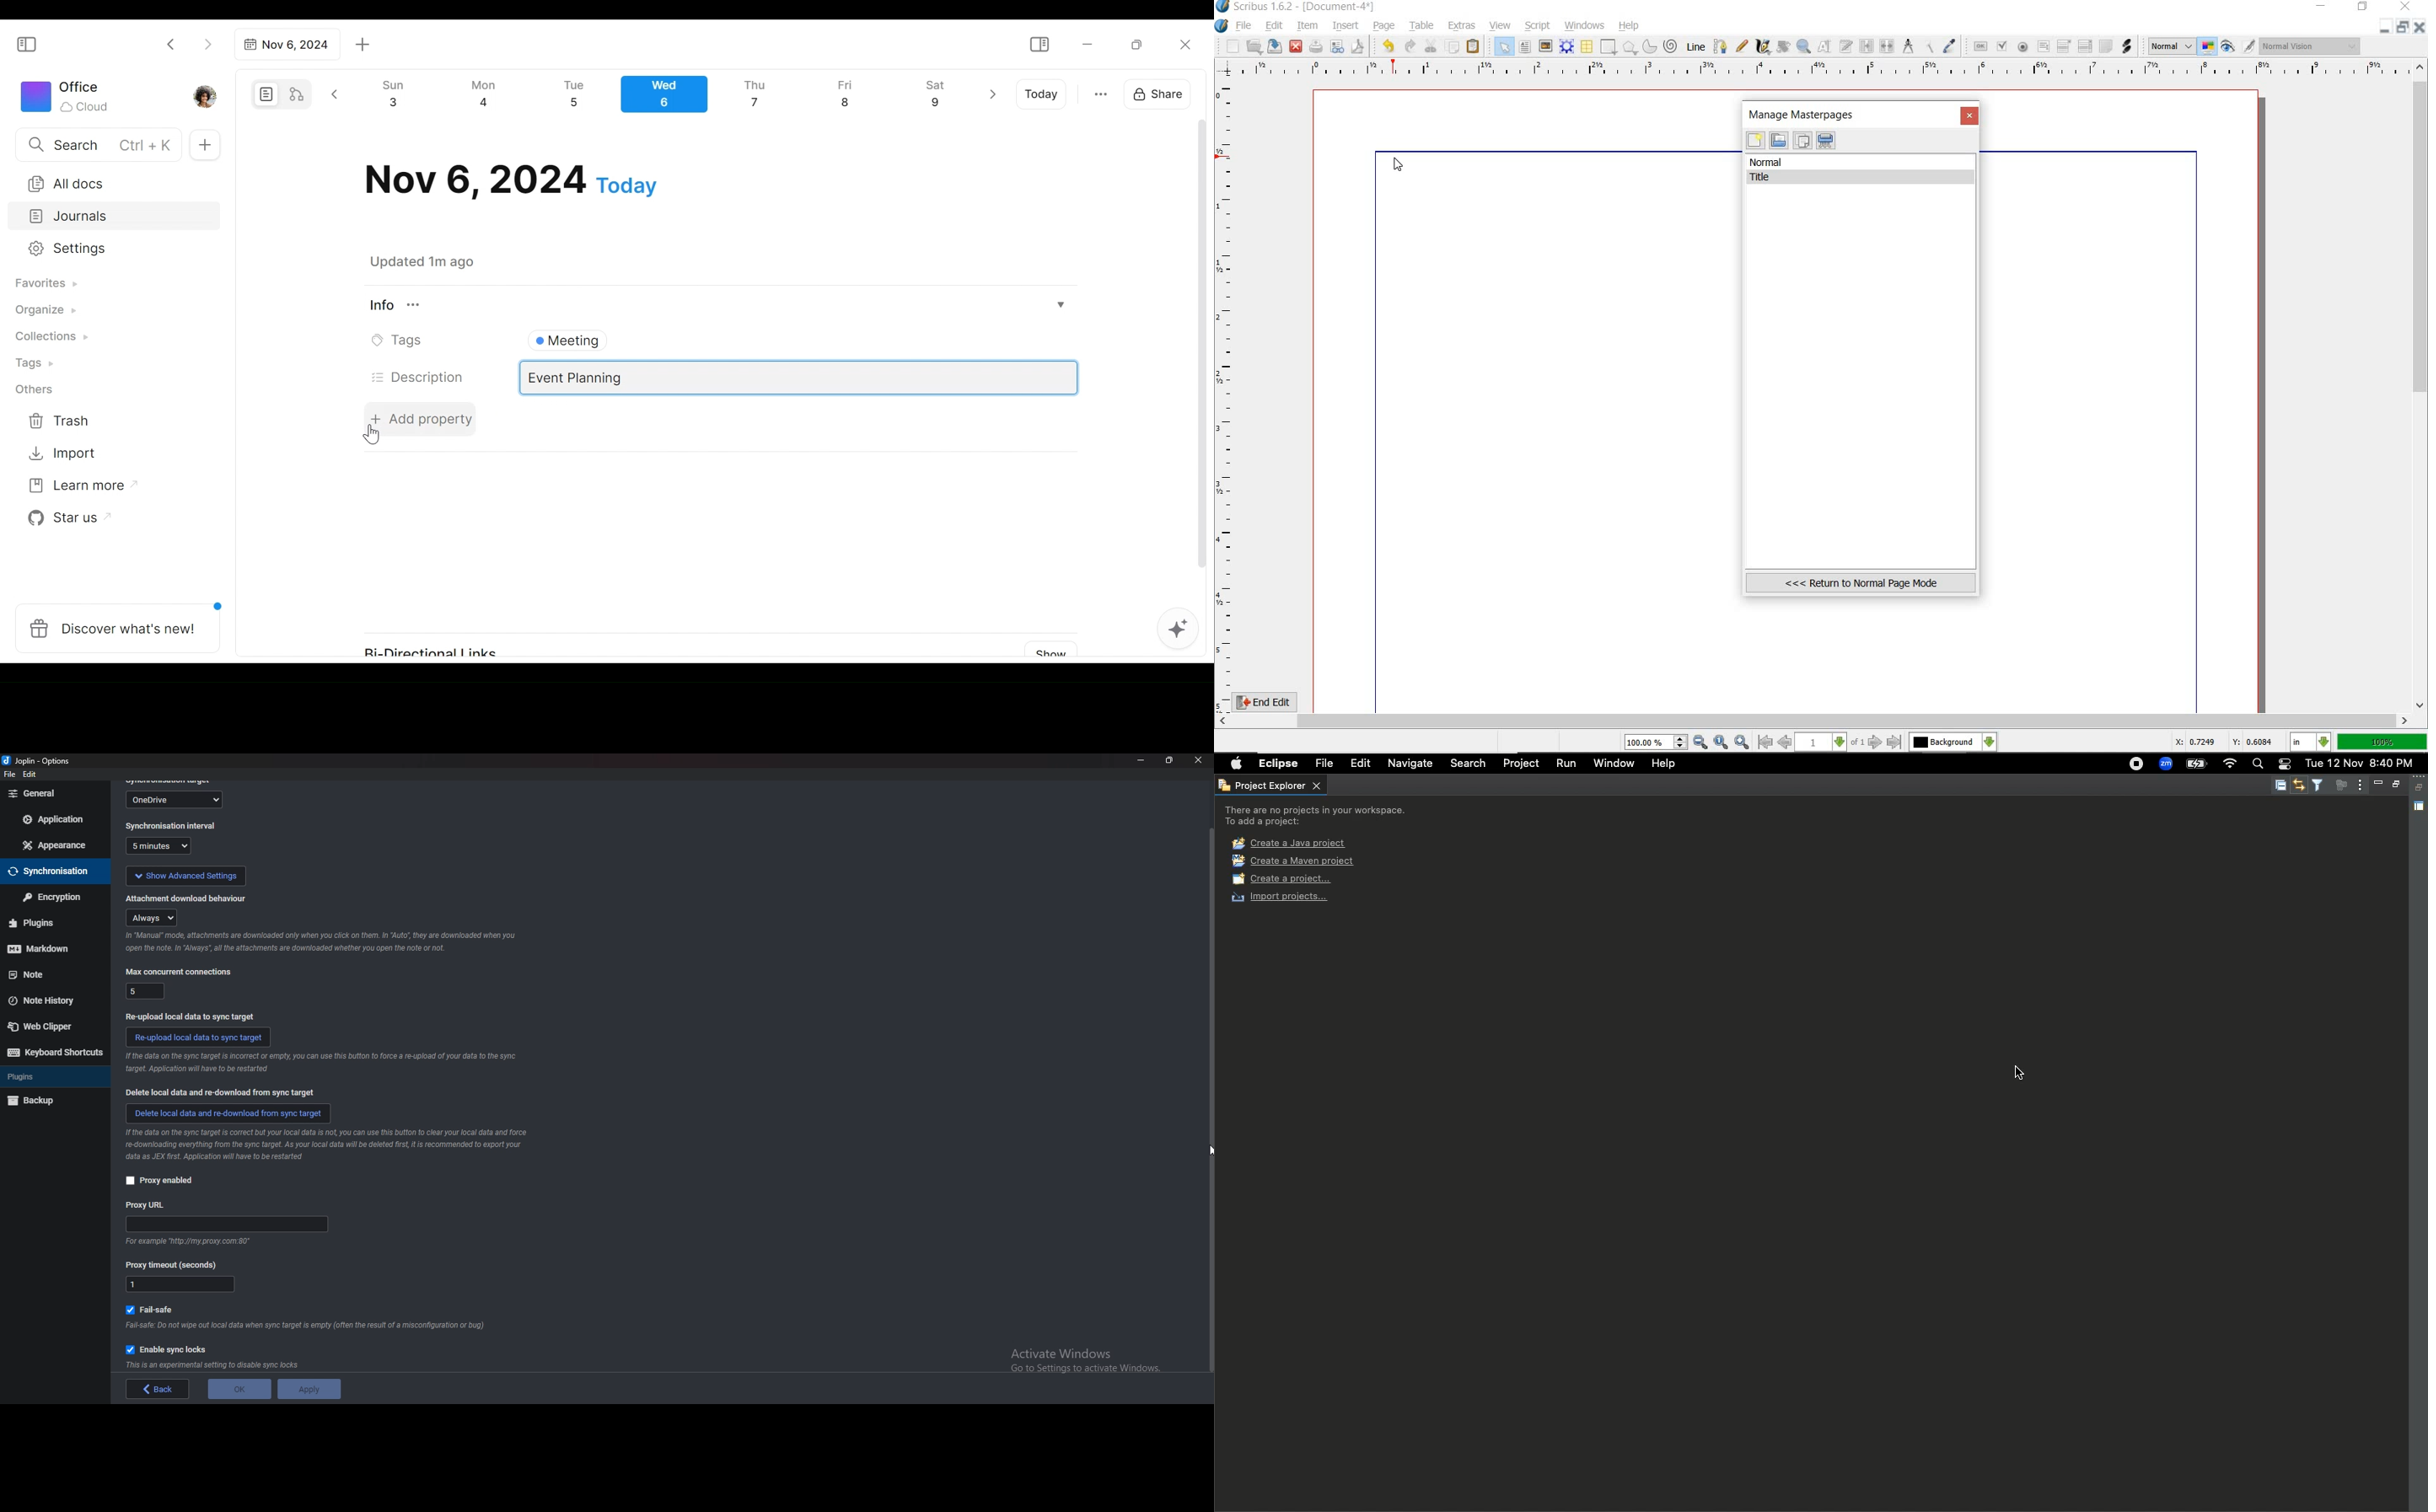 Image resolution: width=2436 pixels, height=1512 pixels. Describe the element at coordinates (1648, 46) in the screenshot. I see `arc` at that location.